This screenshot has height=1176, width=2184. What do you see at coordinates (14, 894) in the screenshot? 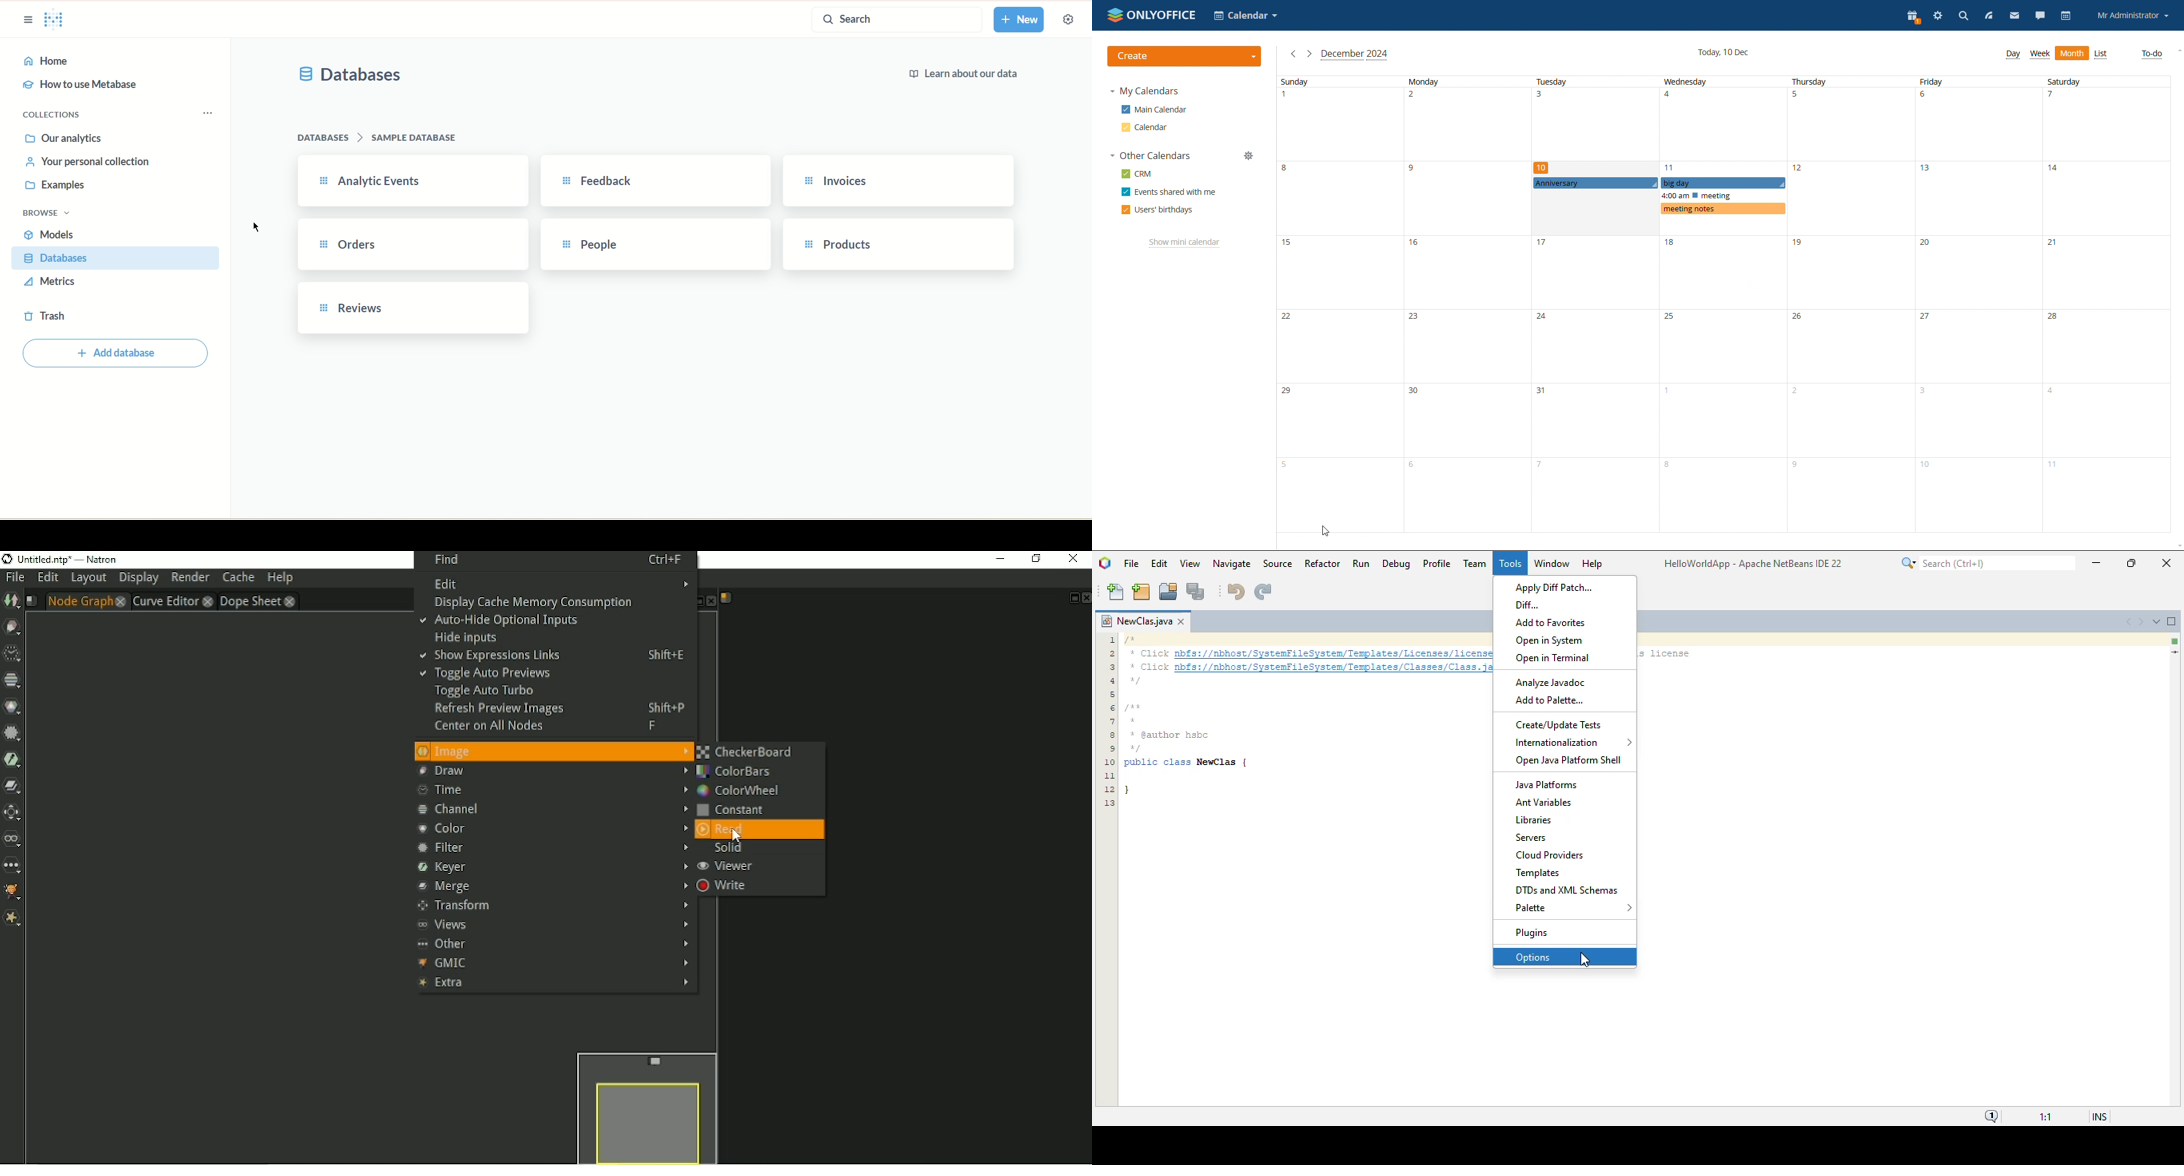
I see `GMIC` at bounding box center [14, 894].